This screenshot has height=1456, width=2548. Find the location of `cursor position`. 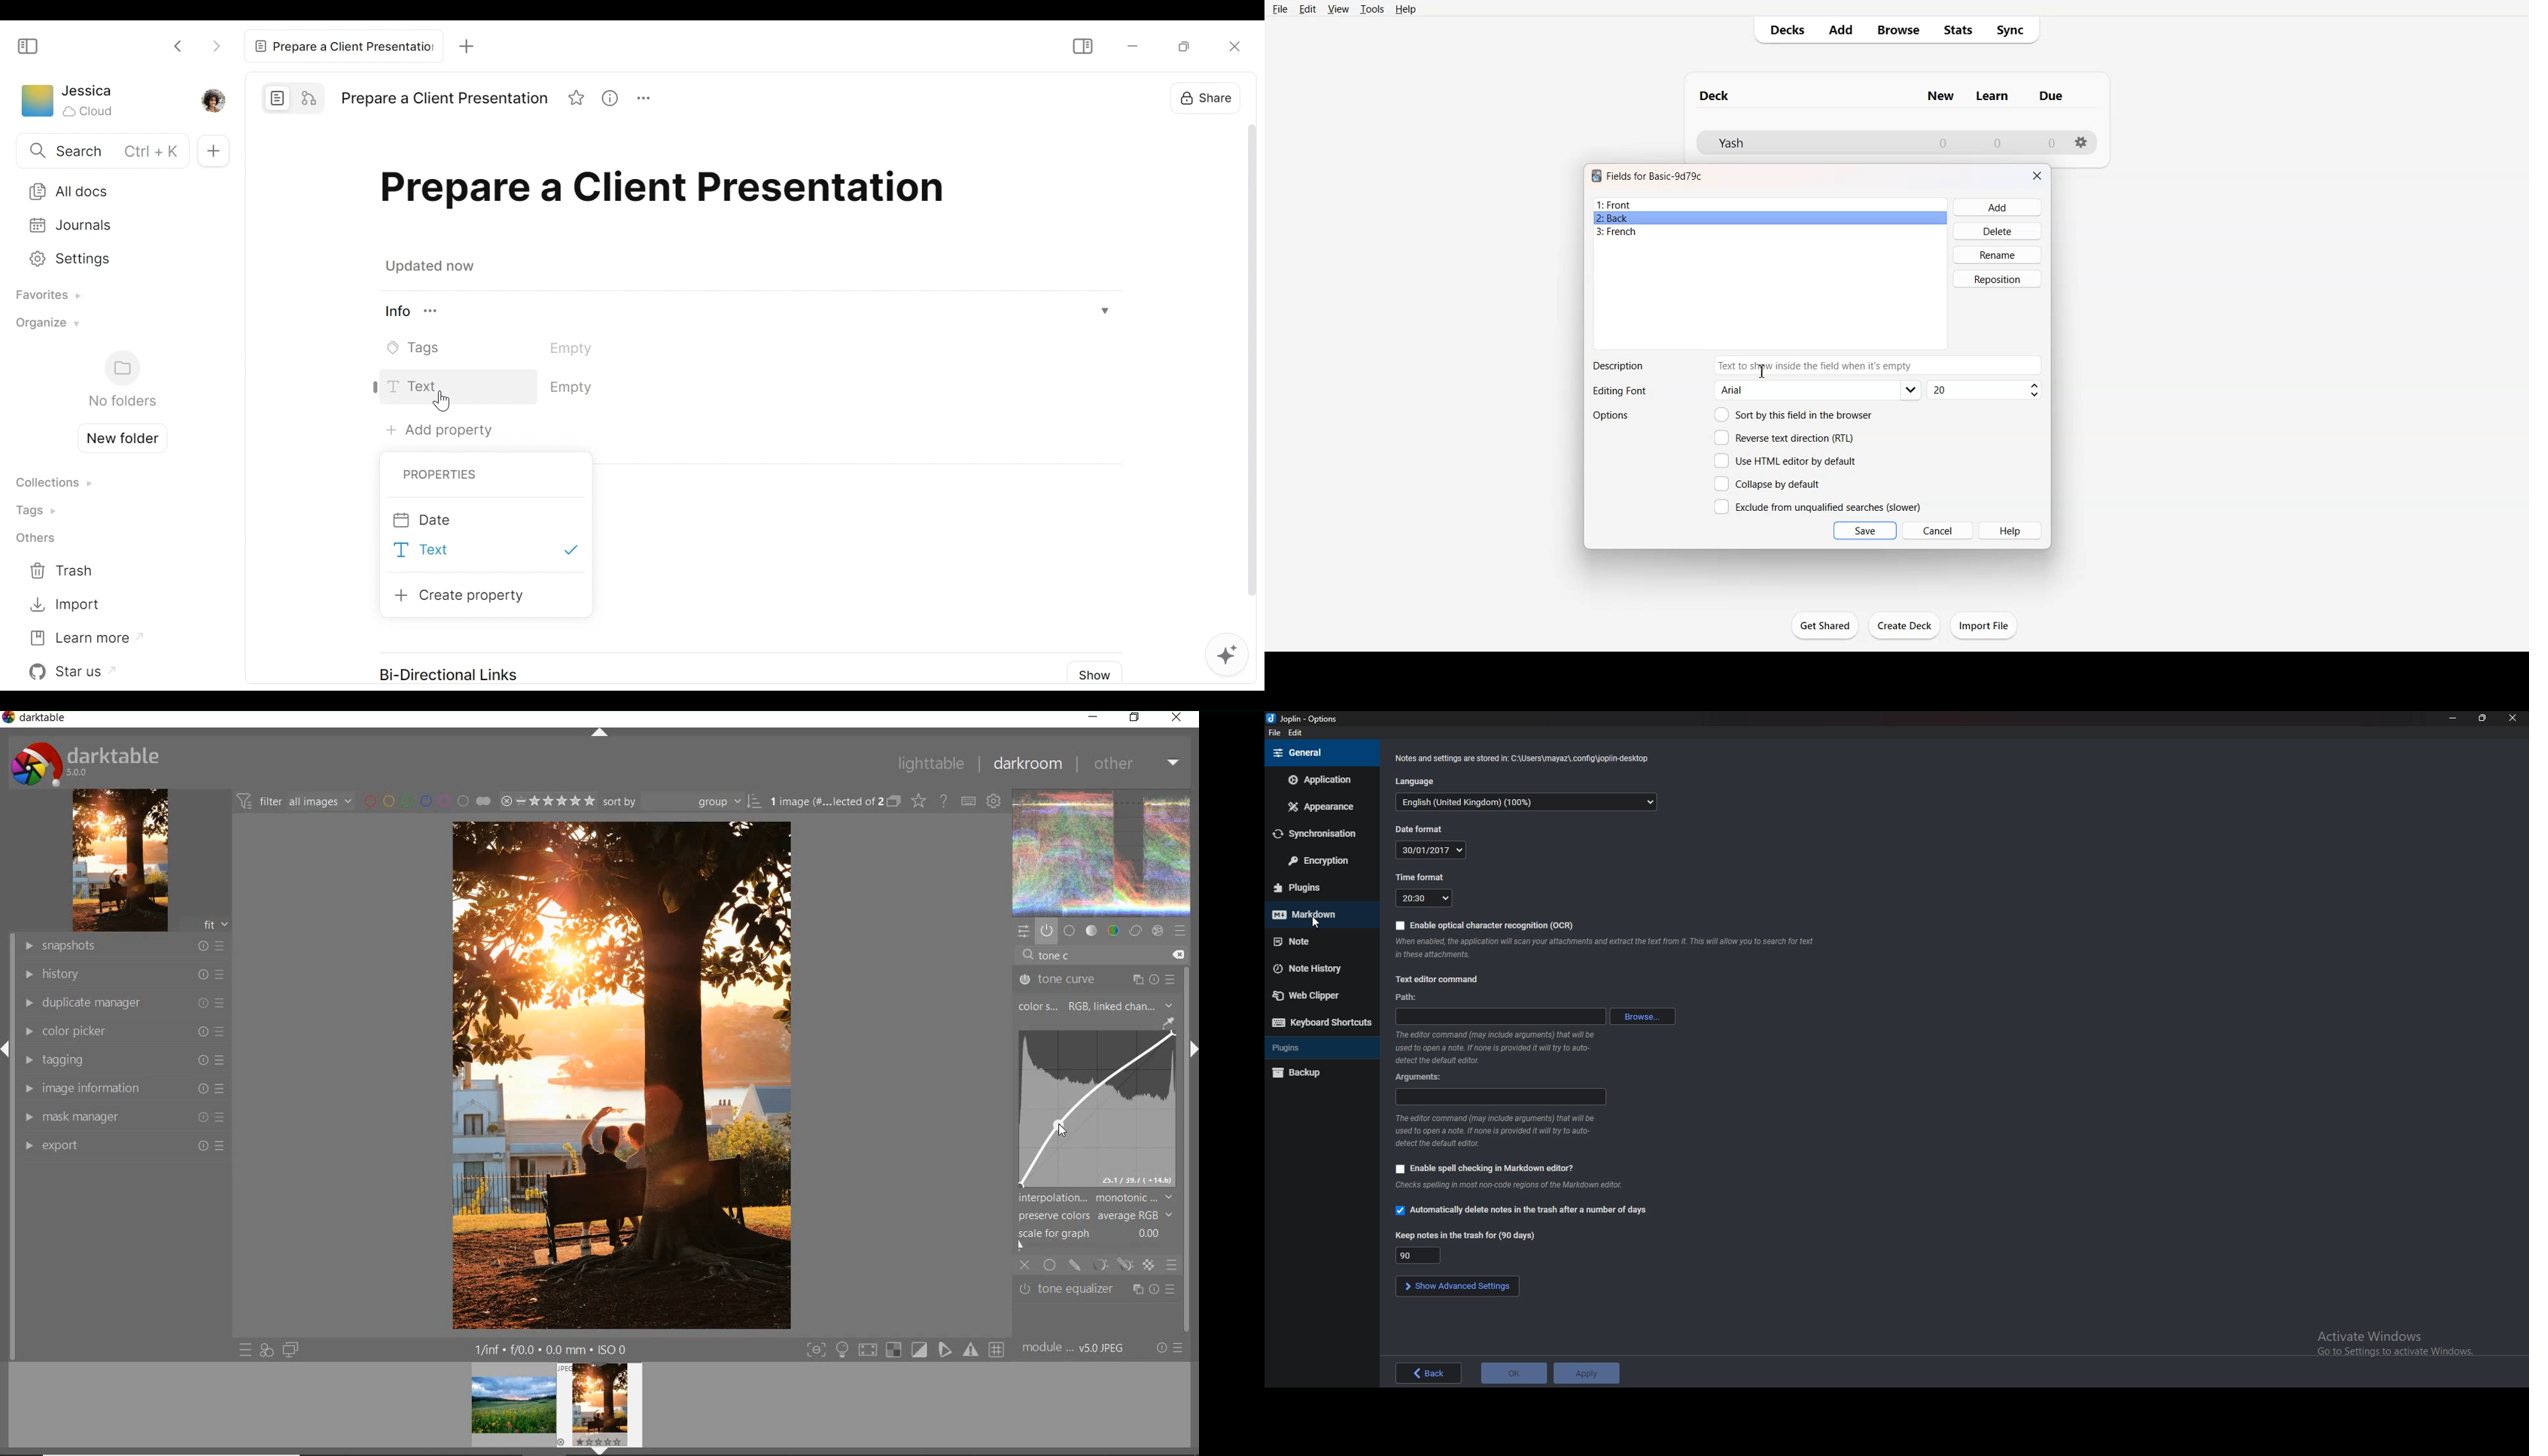

cursor position is located at coordinates (1060, 1130).